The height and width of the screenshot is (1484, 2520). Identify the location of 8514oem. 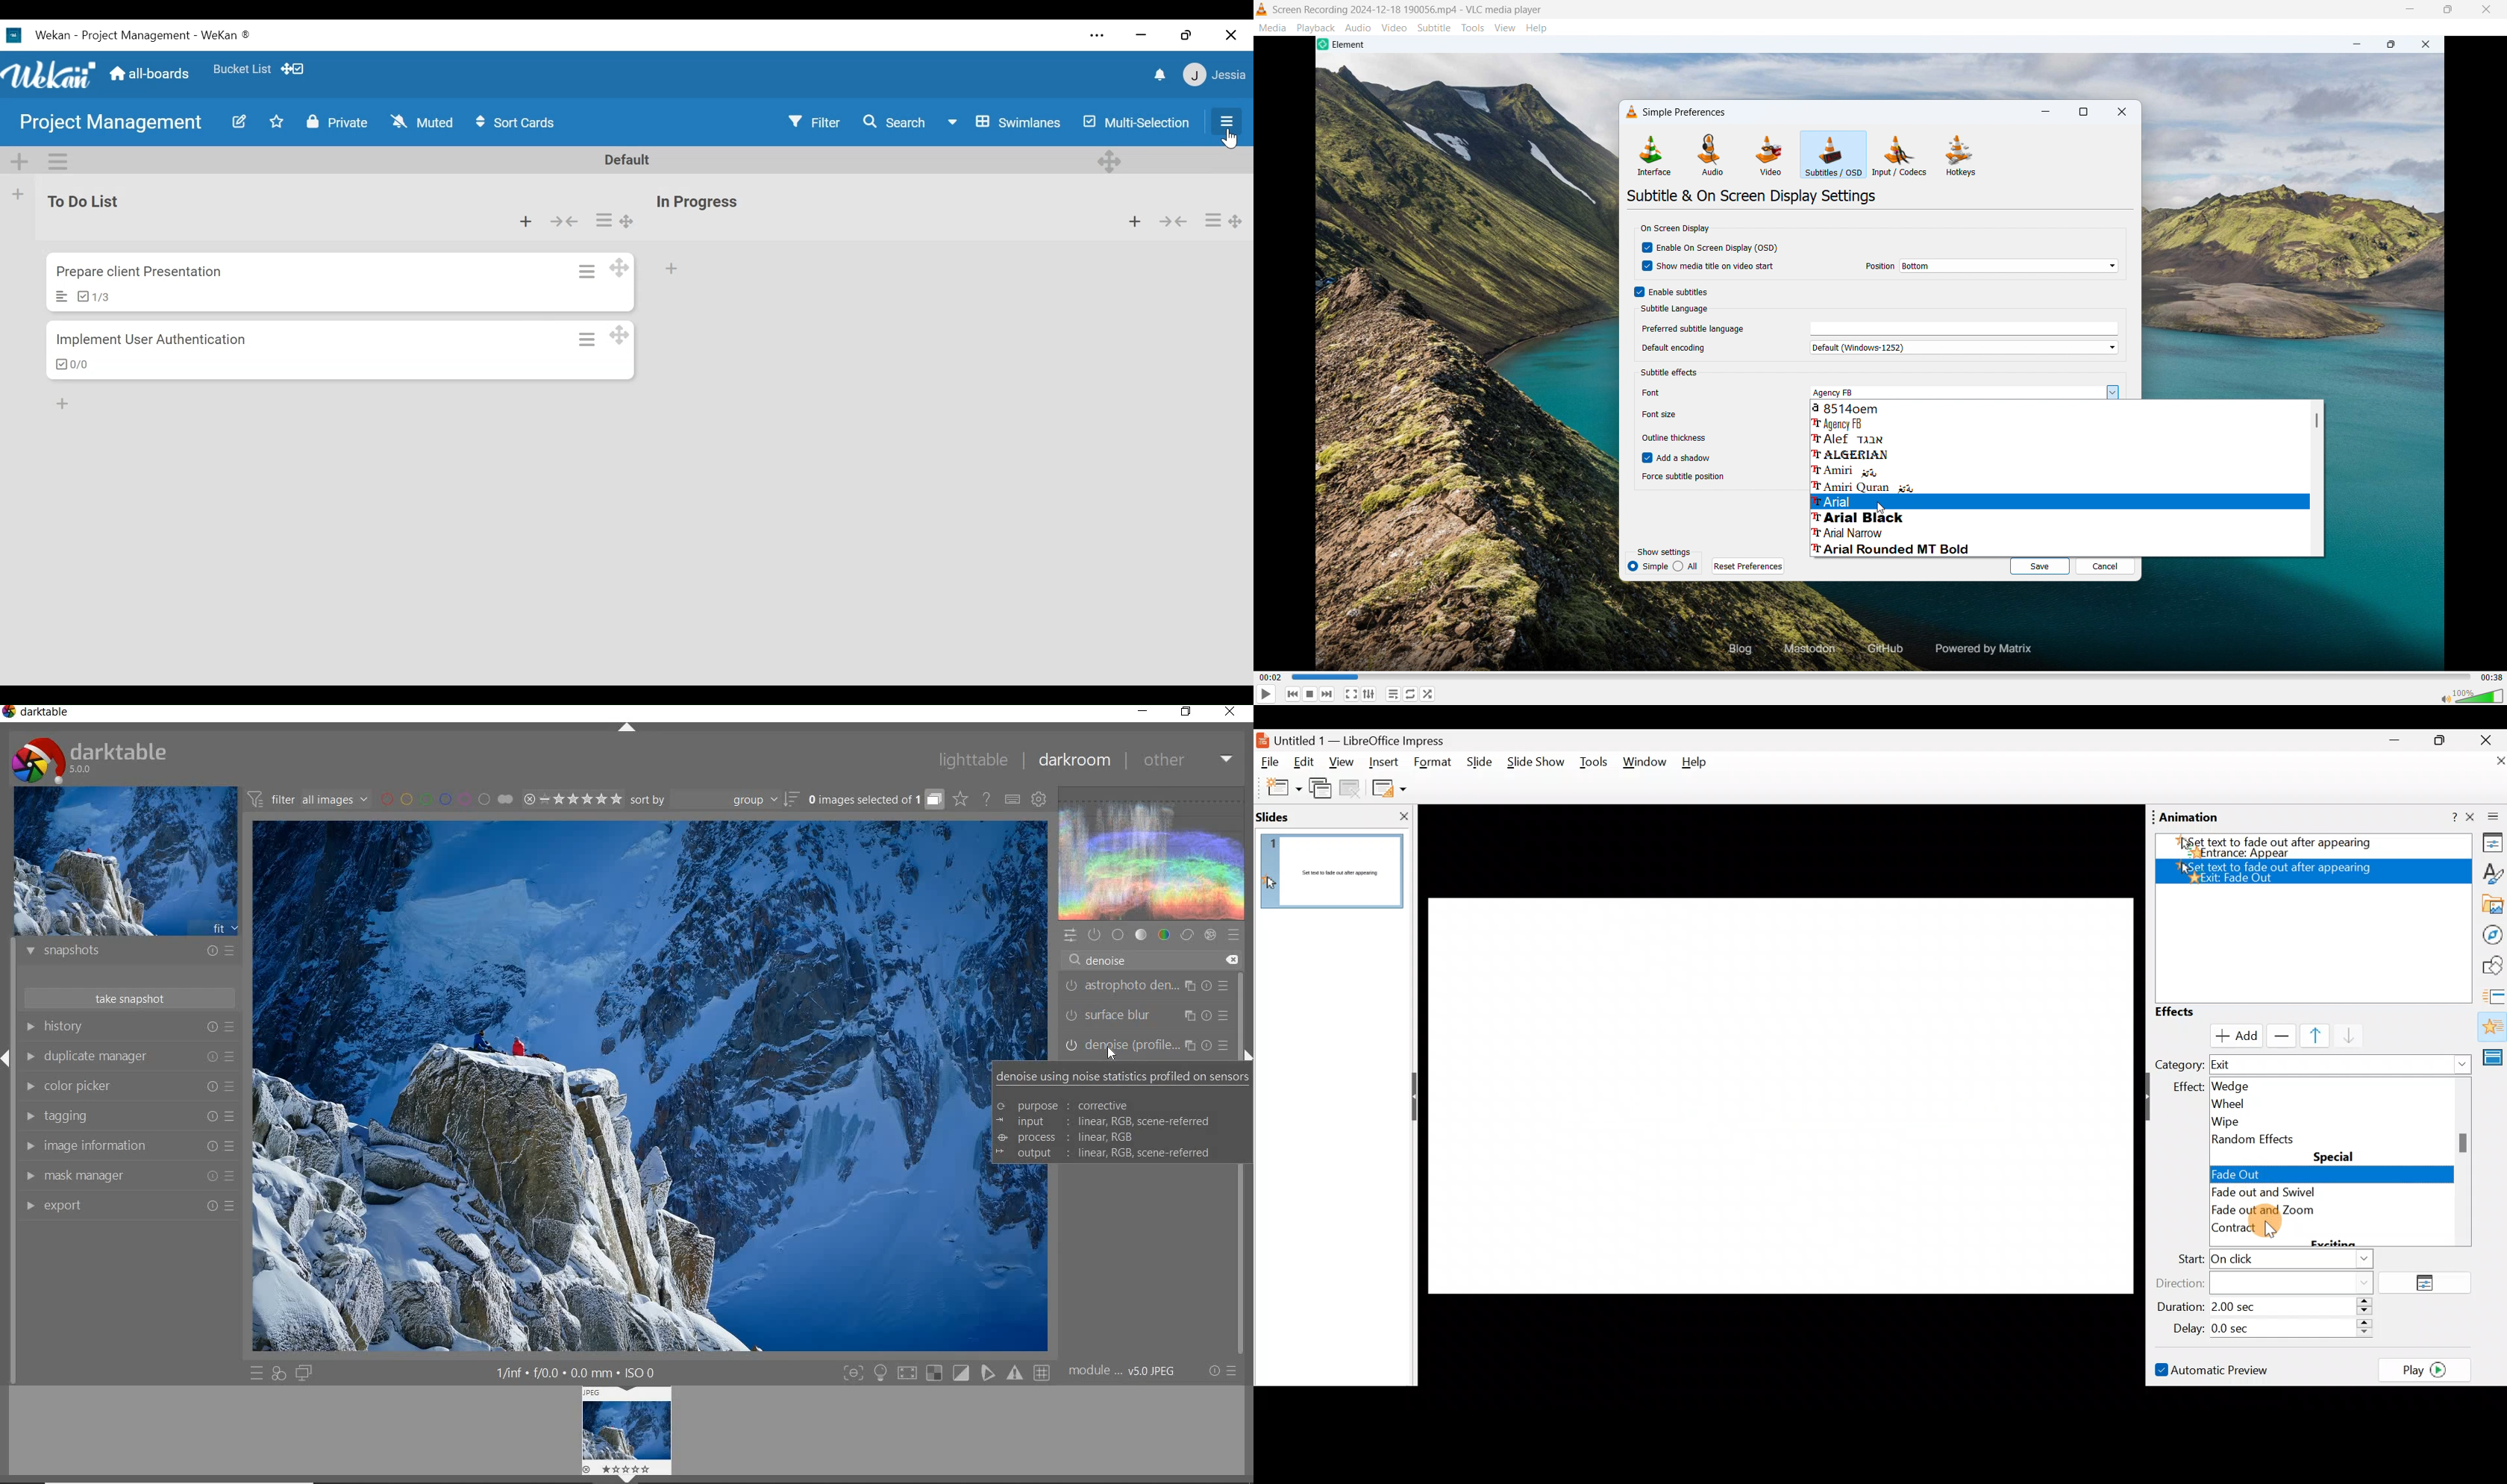
(2058, 407).